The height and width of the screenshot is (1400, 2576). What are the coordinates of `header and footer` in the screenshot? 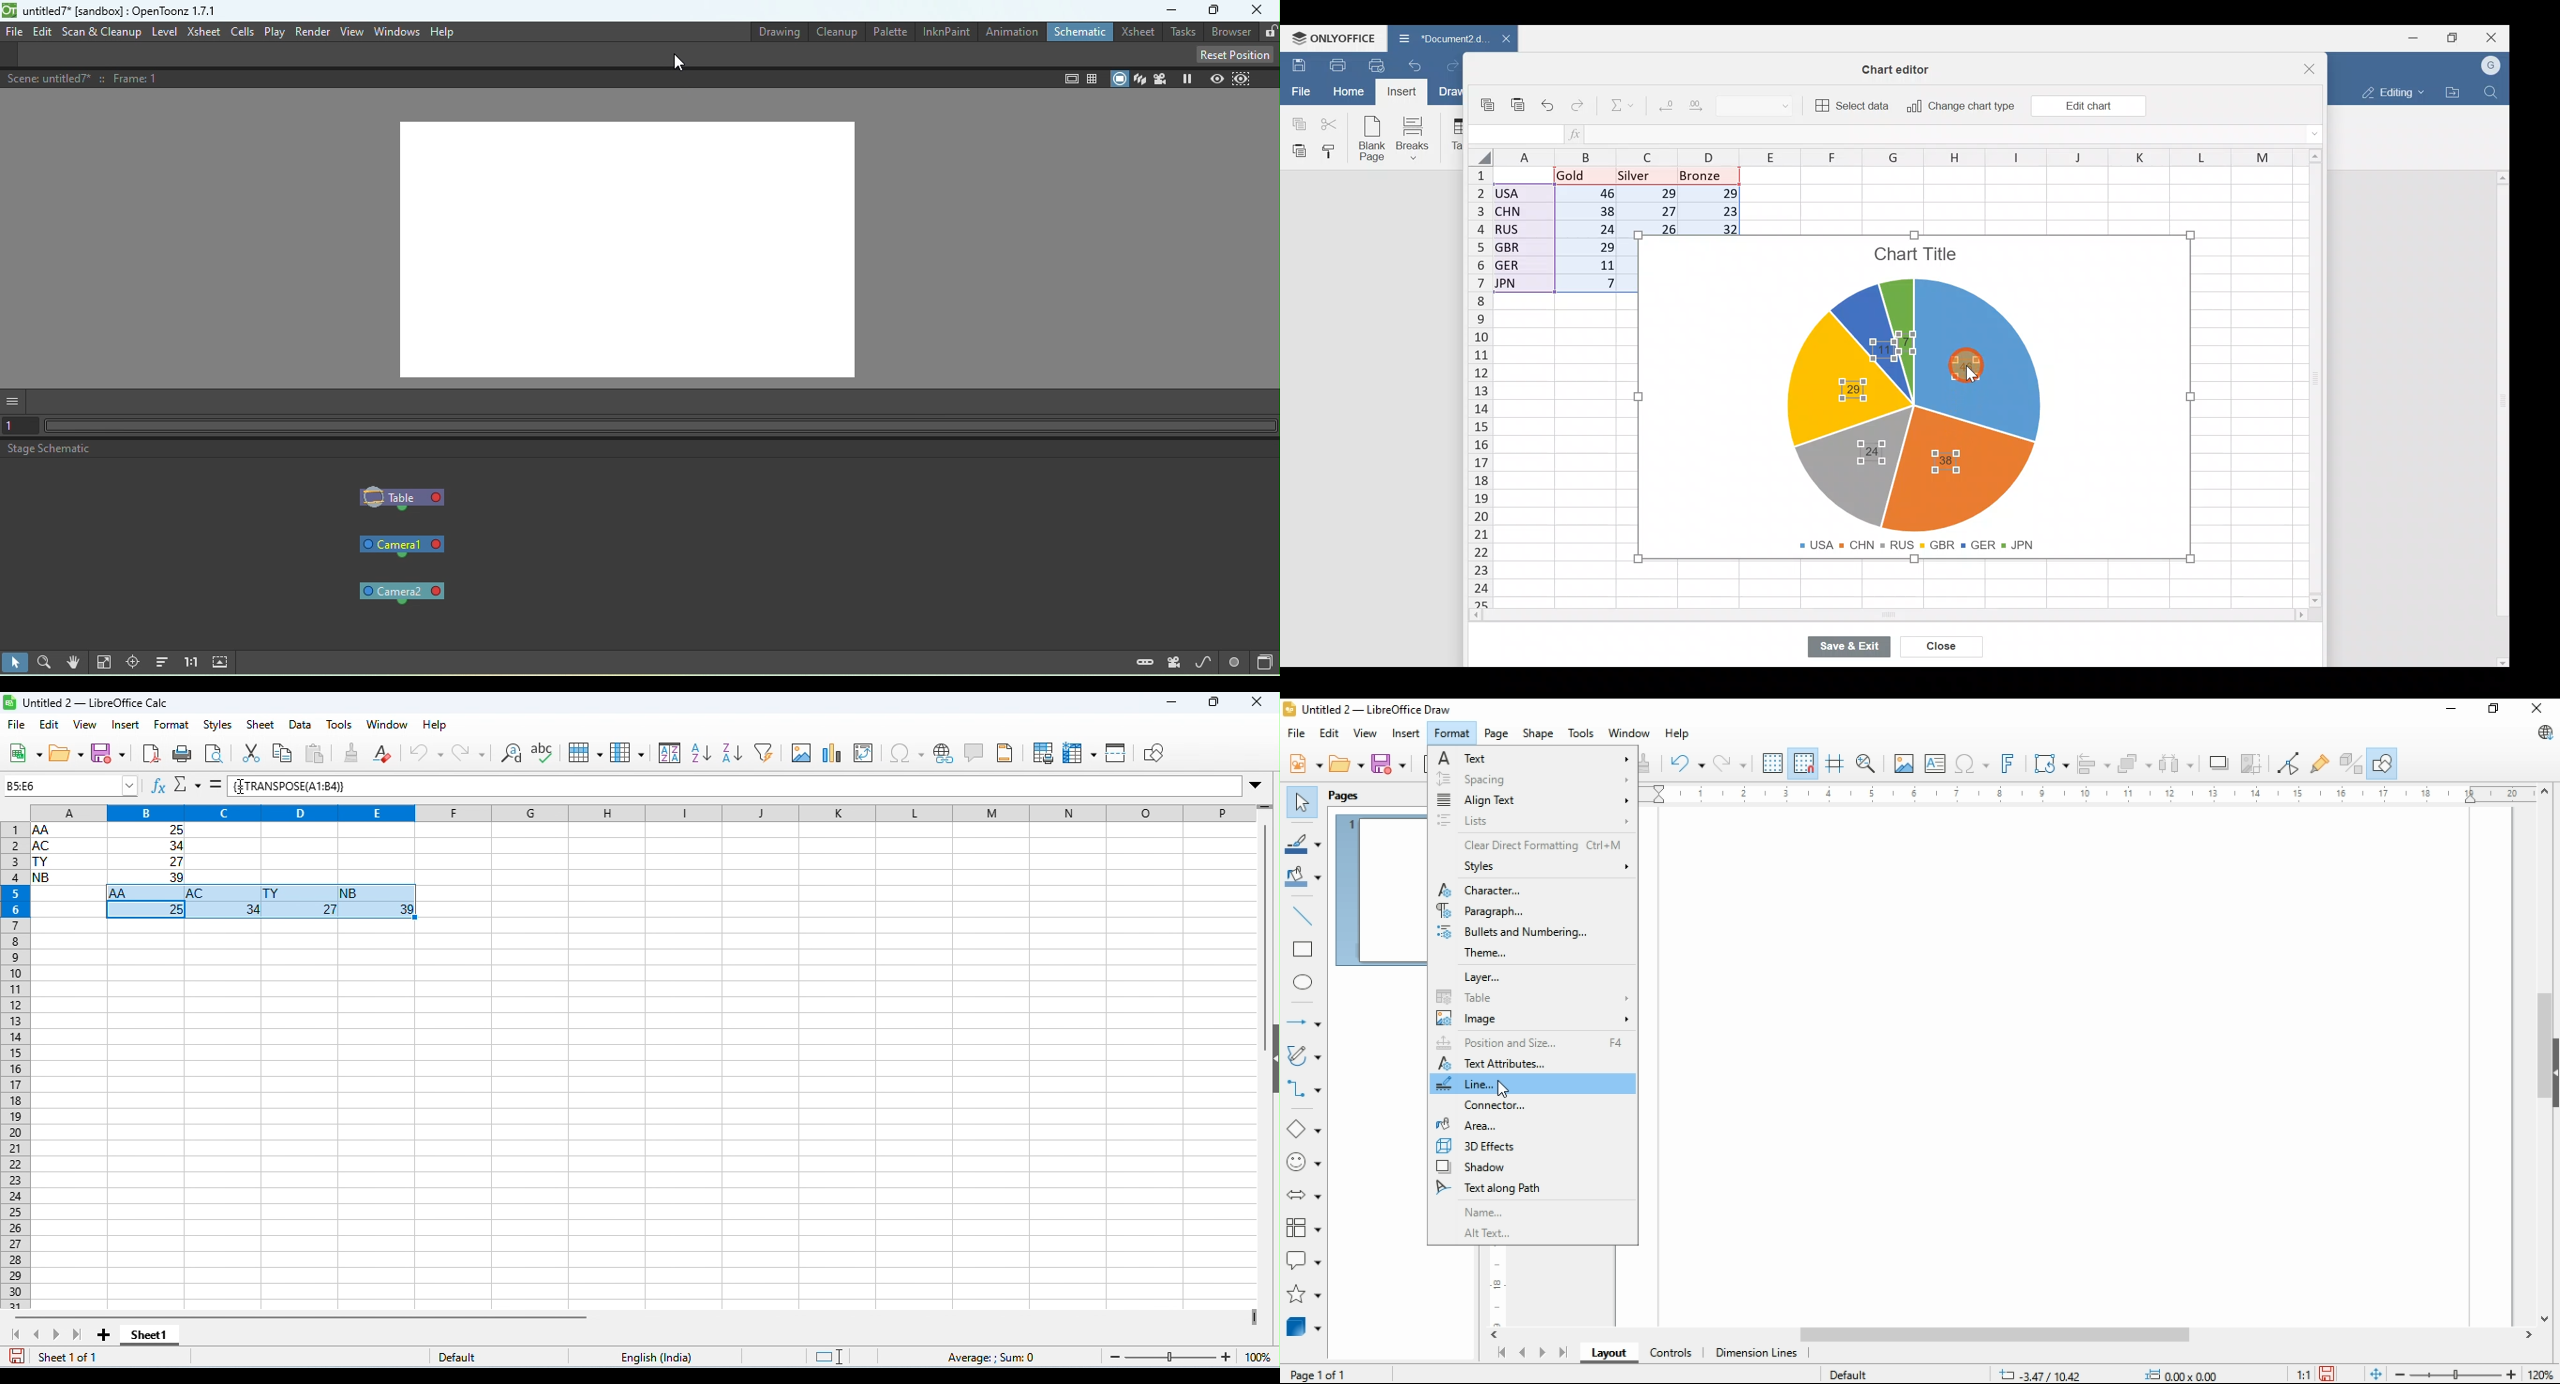 It's located at (1006, 753).